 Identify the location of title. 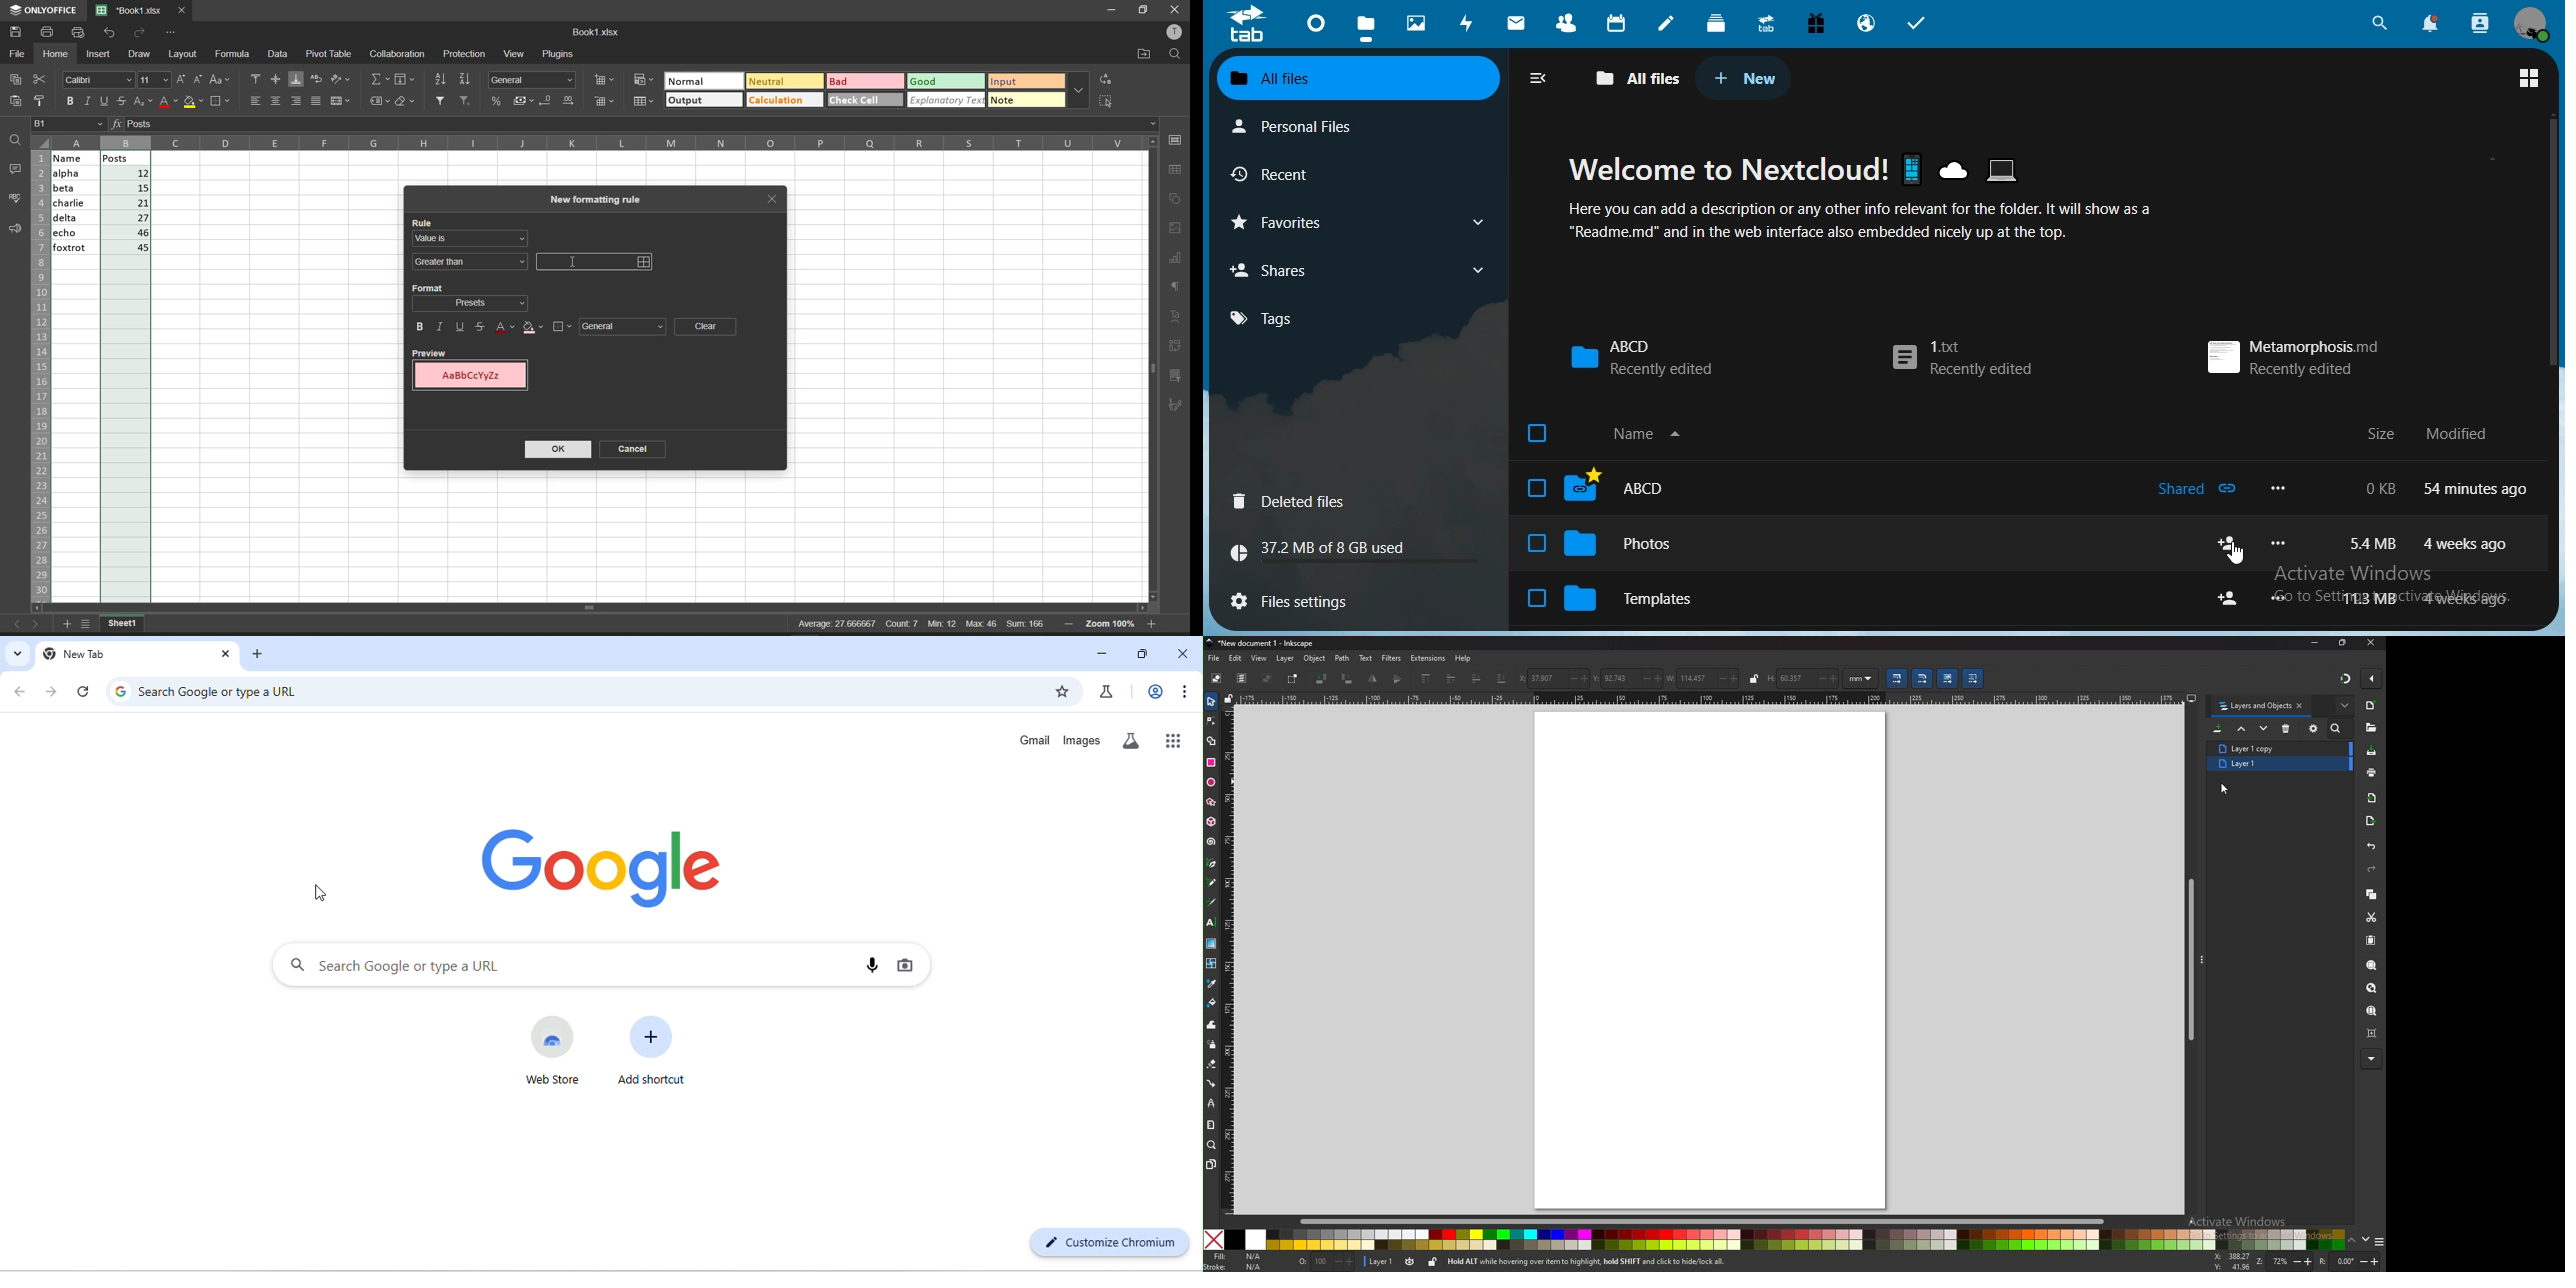
(1262, 643).